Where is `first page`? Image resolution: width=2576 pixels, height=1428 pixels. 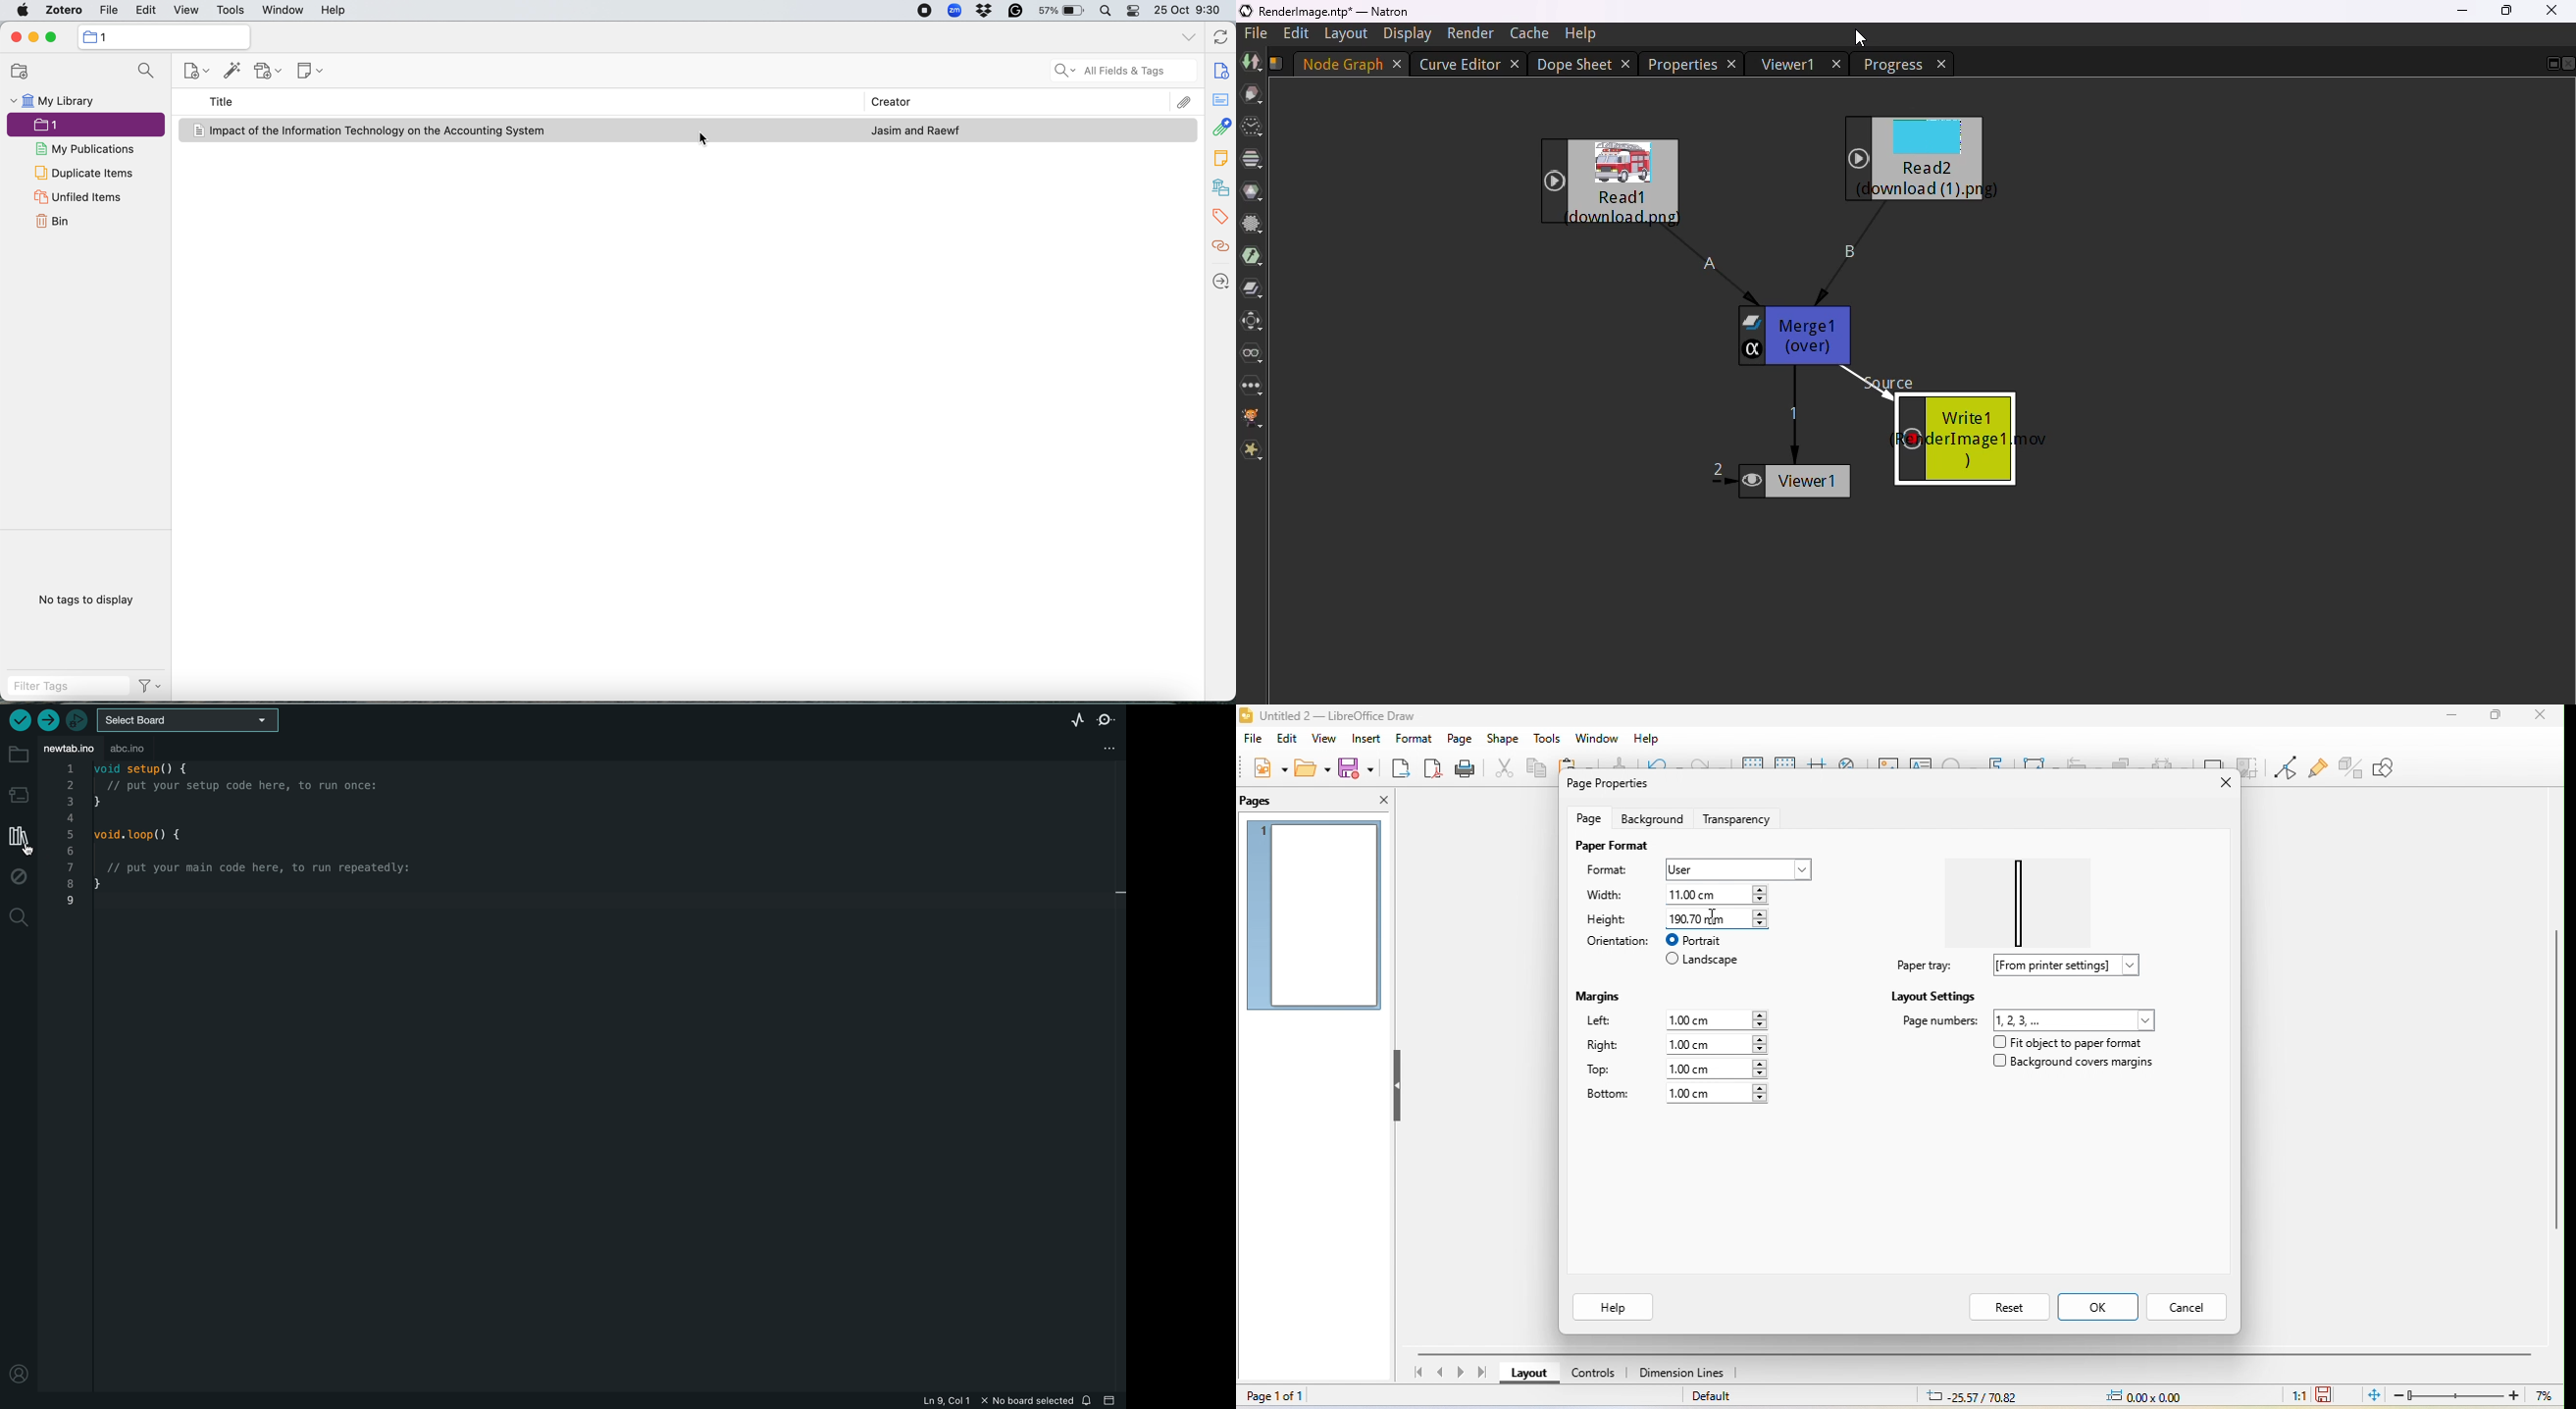
first page is located at coordinates (1416, 1375).